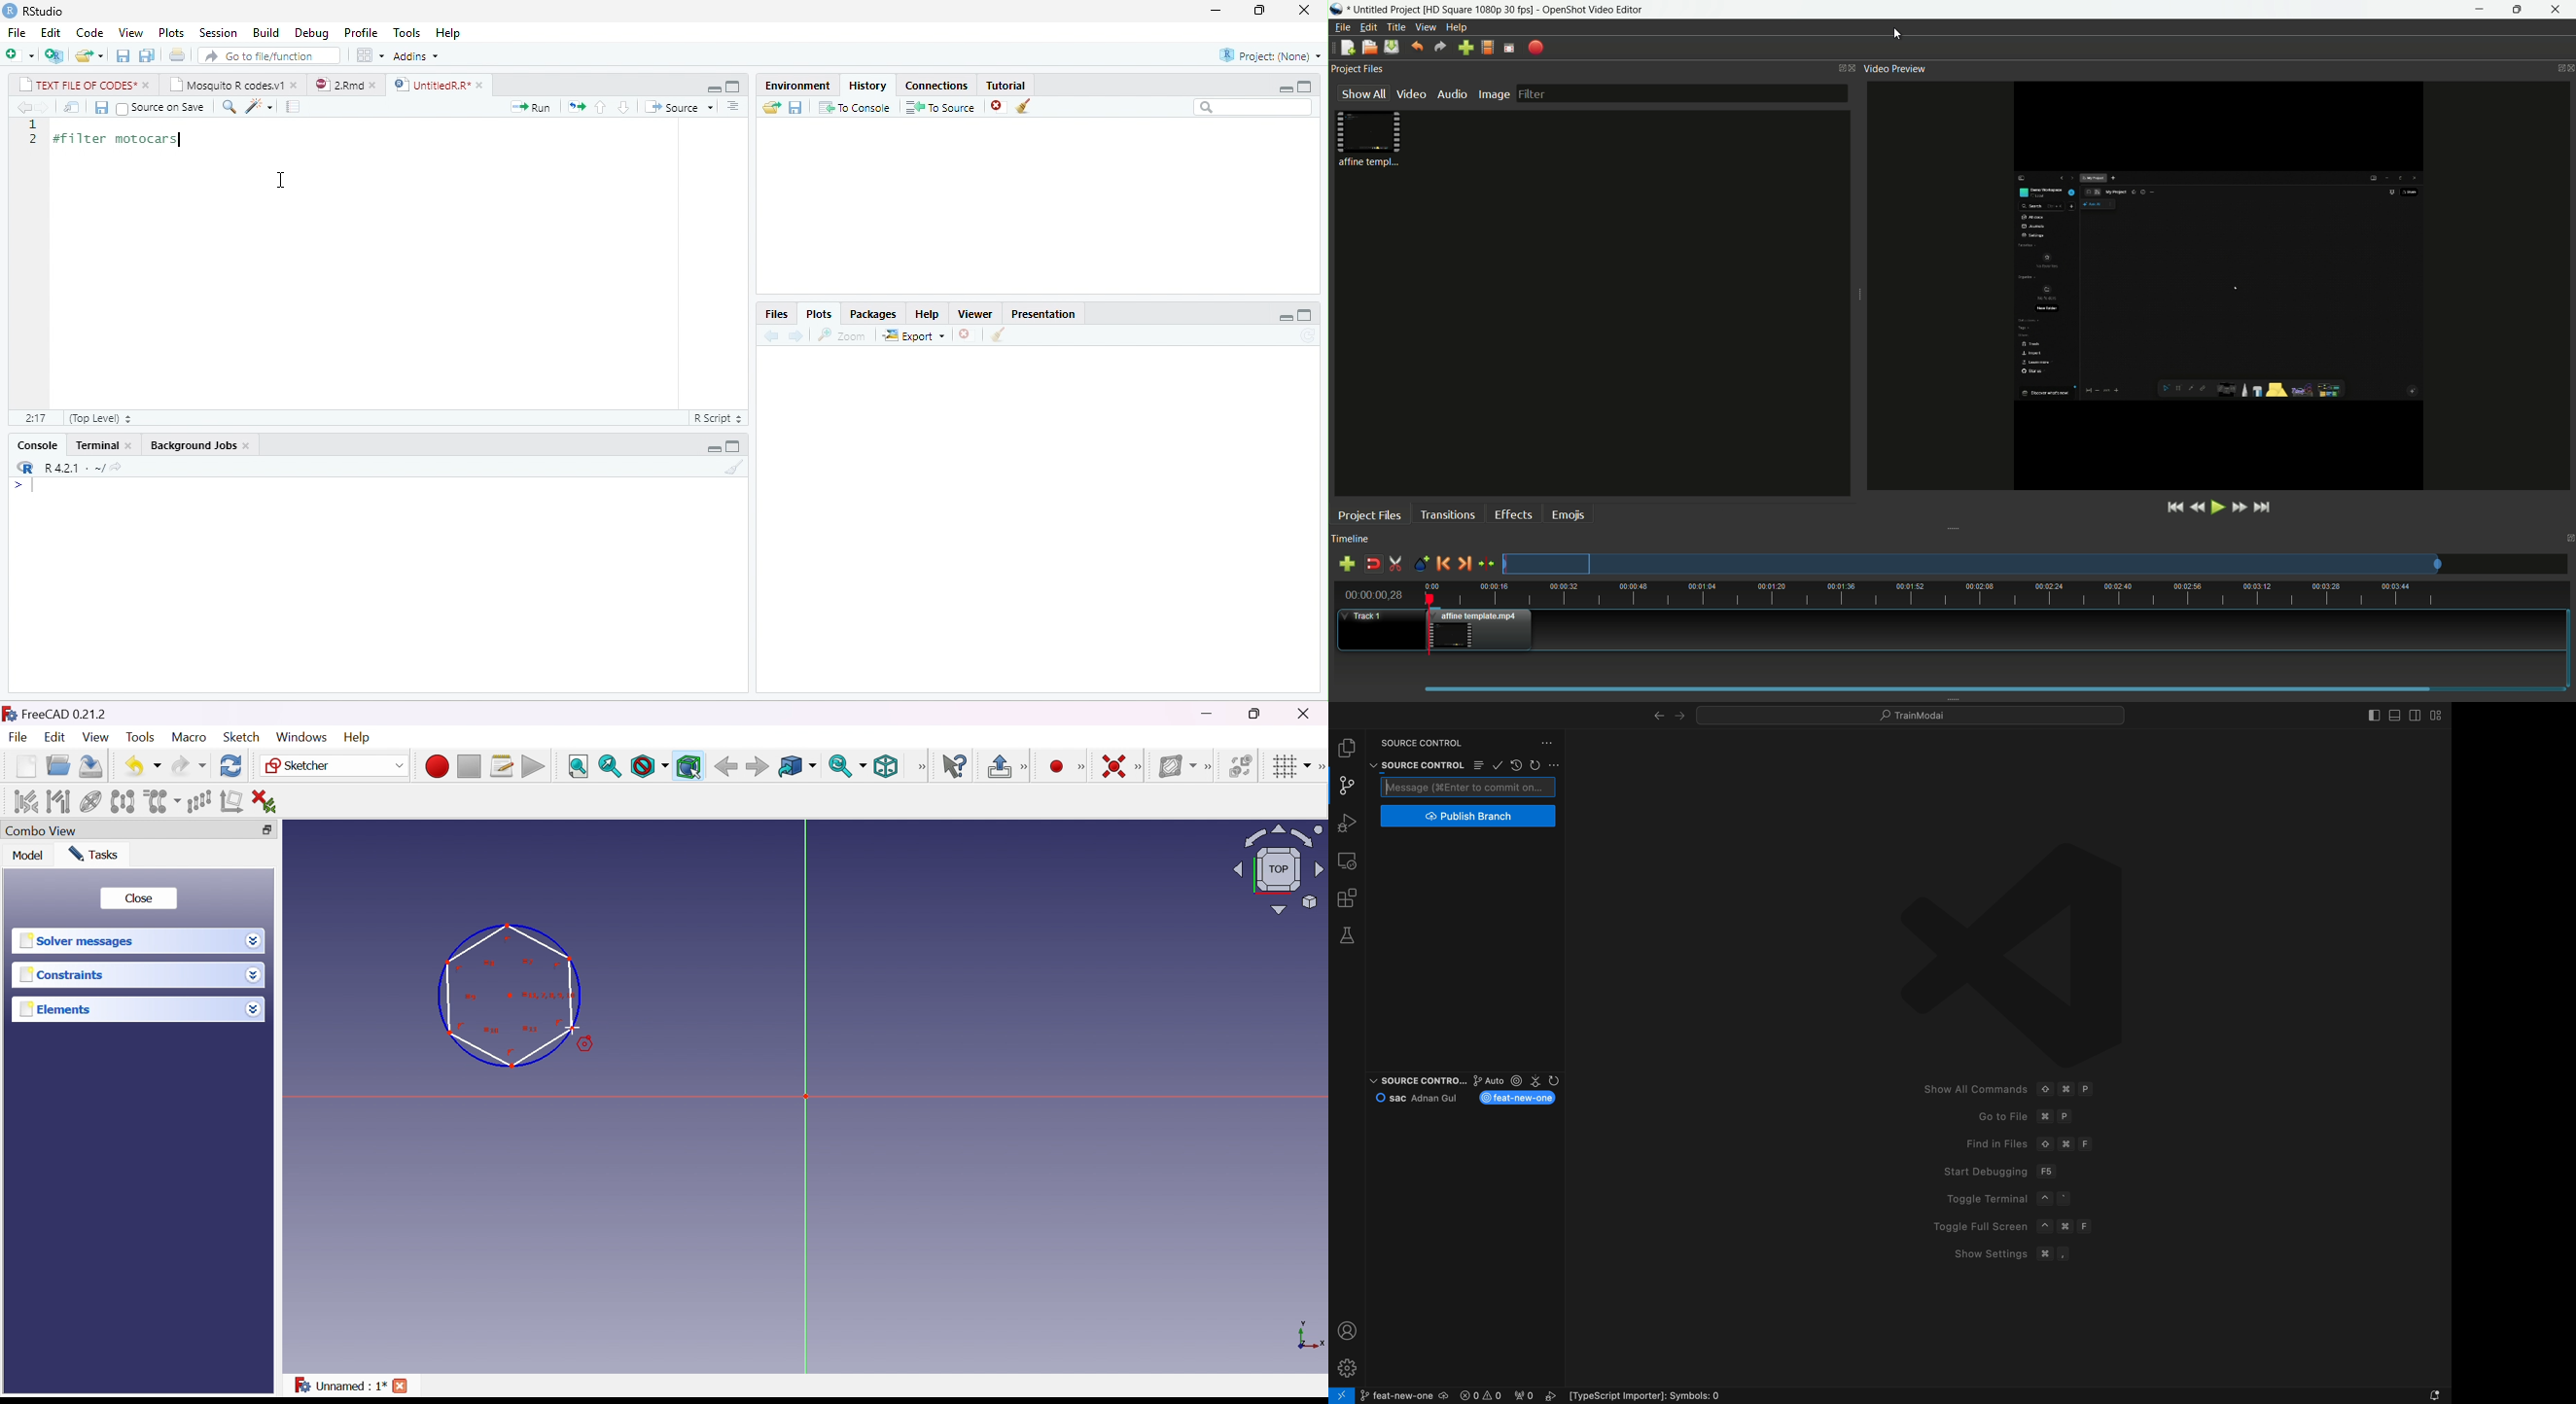  Describe the element at coordinates (797, 86) in the screenshot. I see `Environment` at that location.